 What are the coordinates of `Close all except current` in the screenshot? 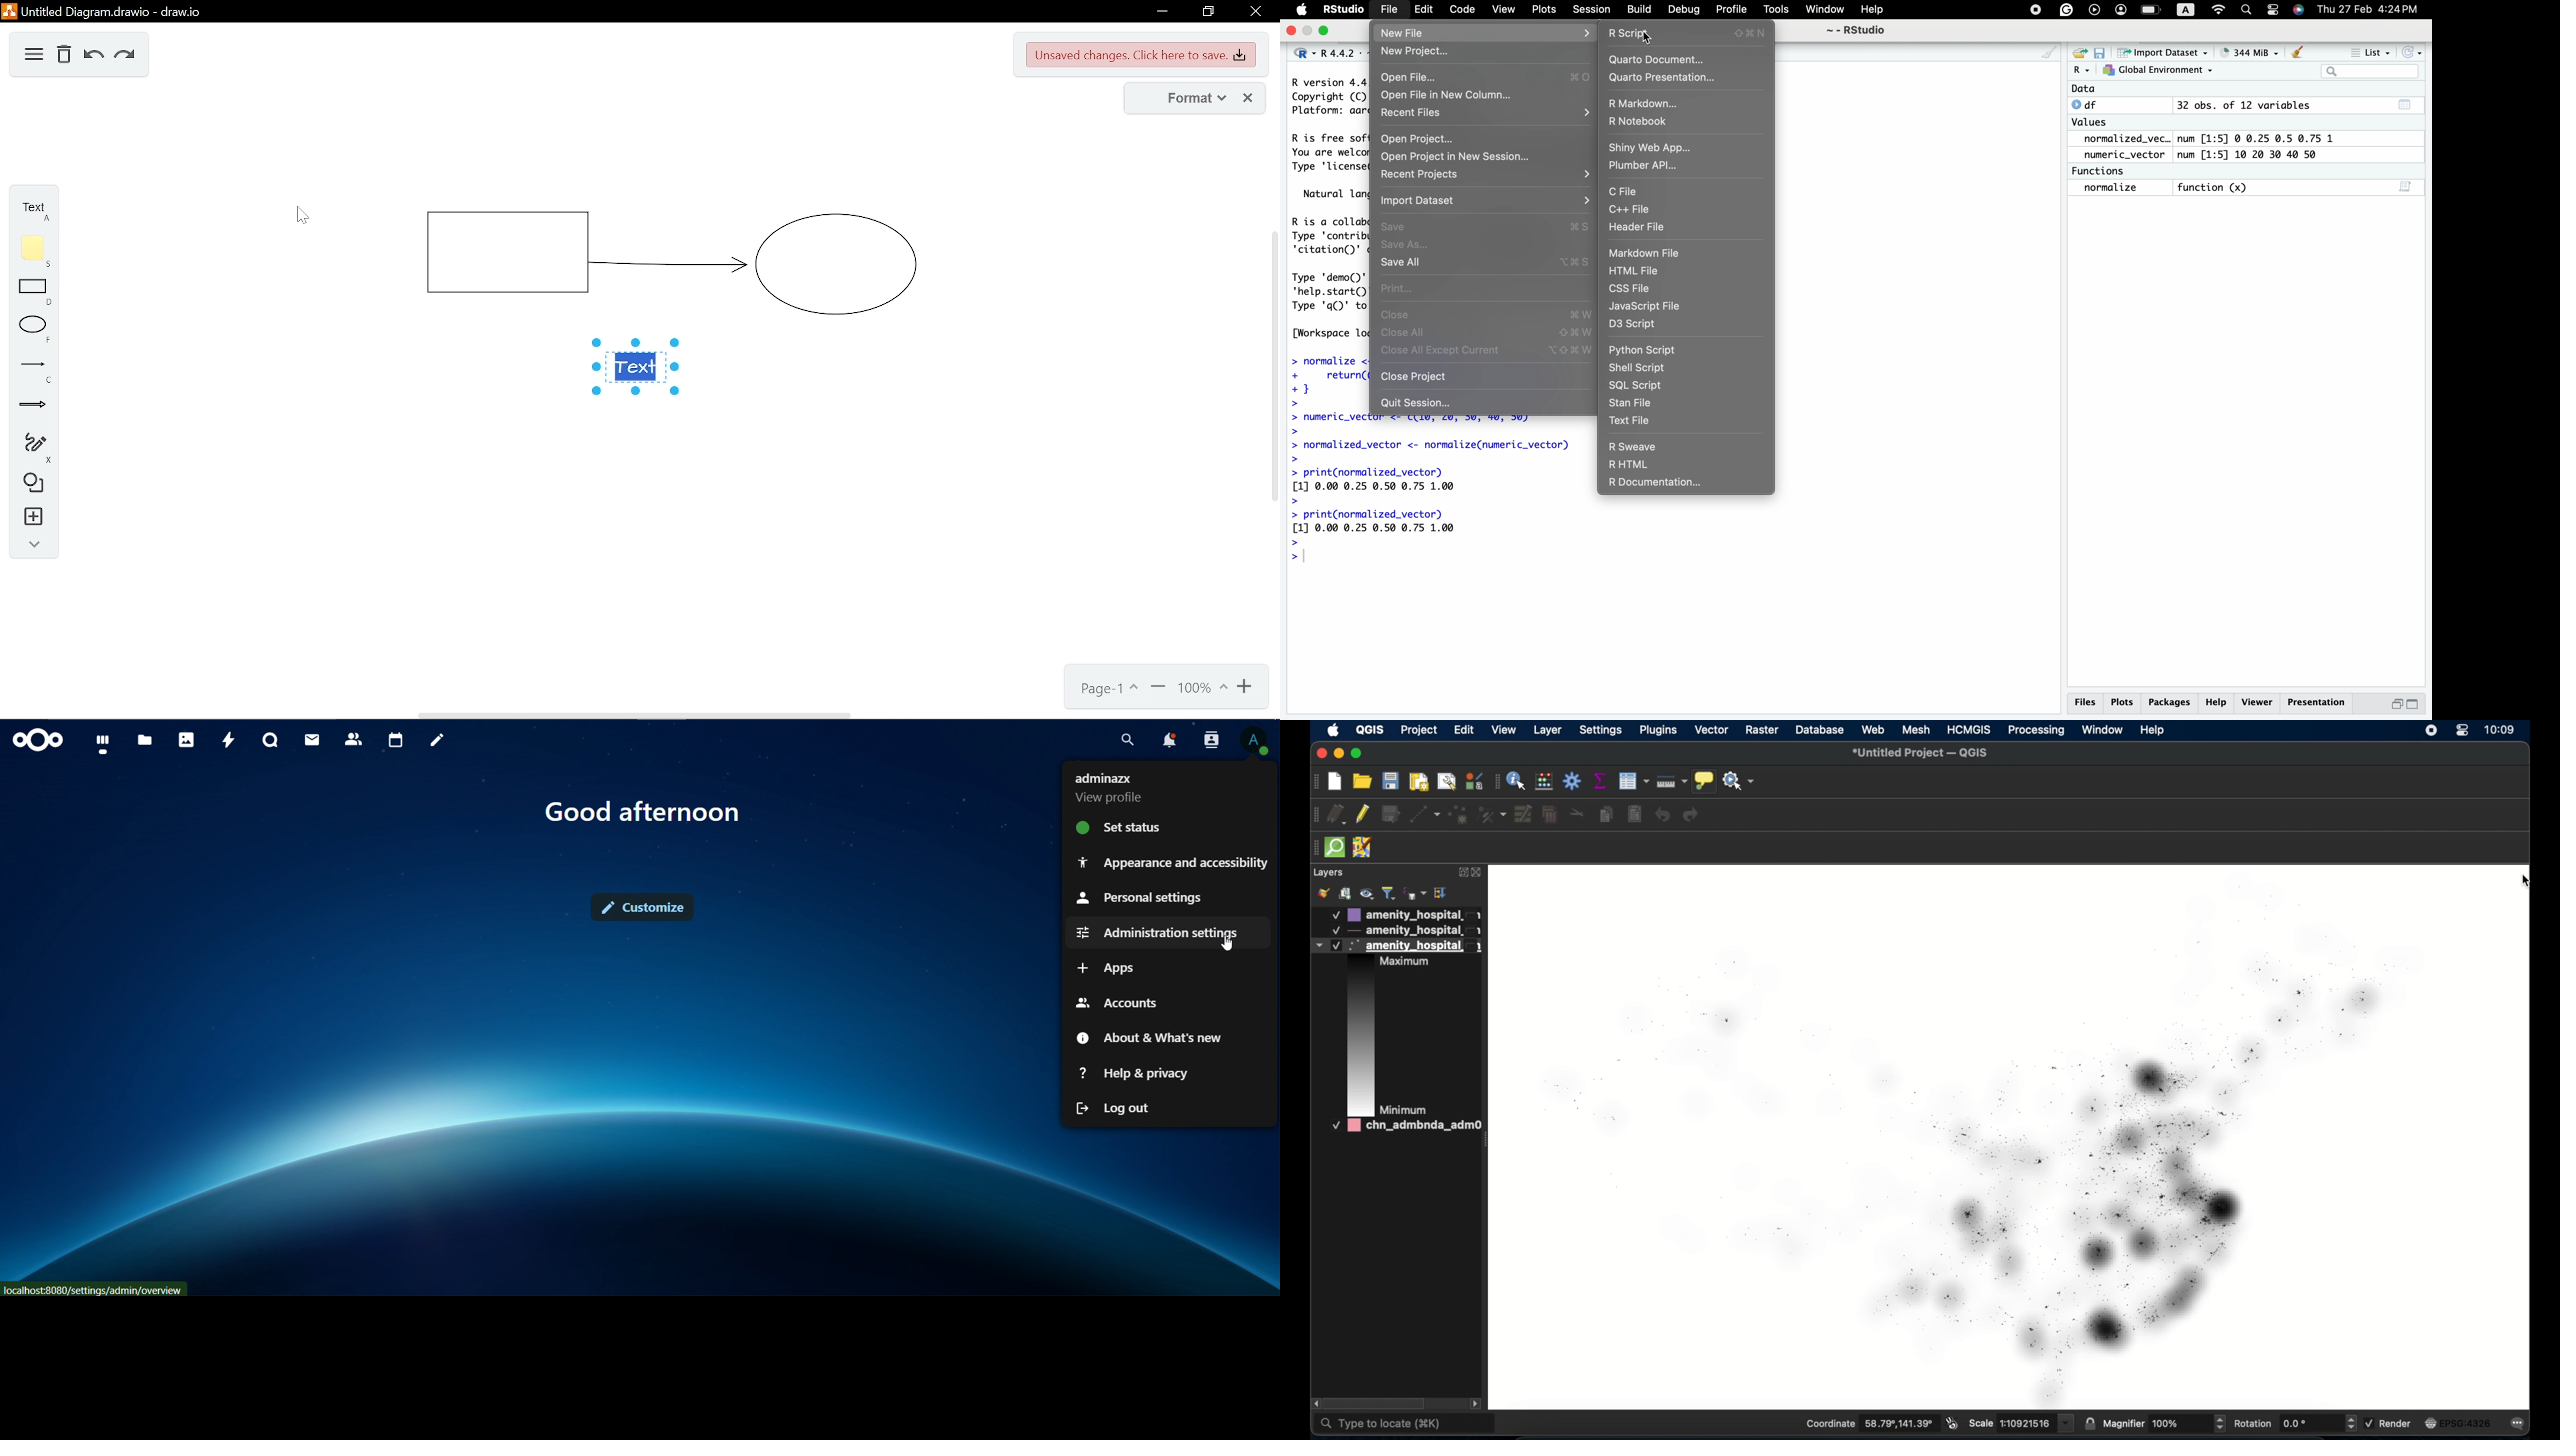 It's located at (1444, 350).